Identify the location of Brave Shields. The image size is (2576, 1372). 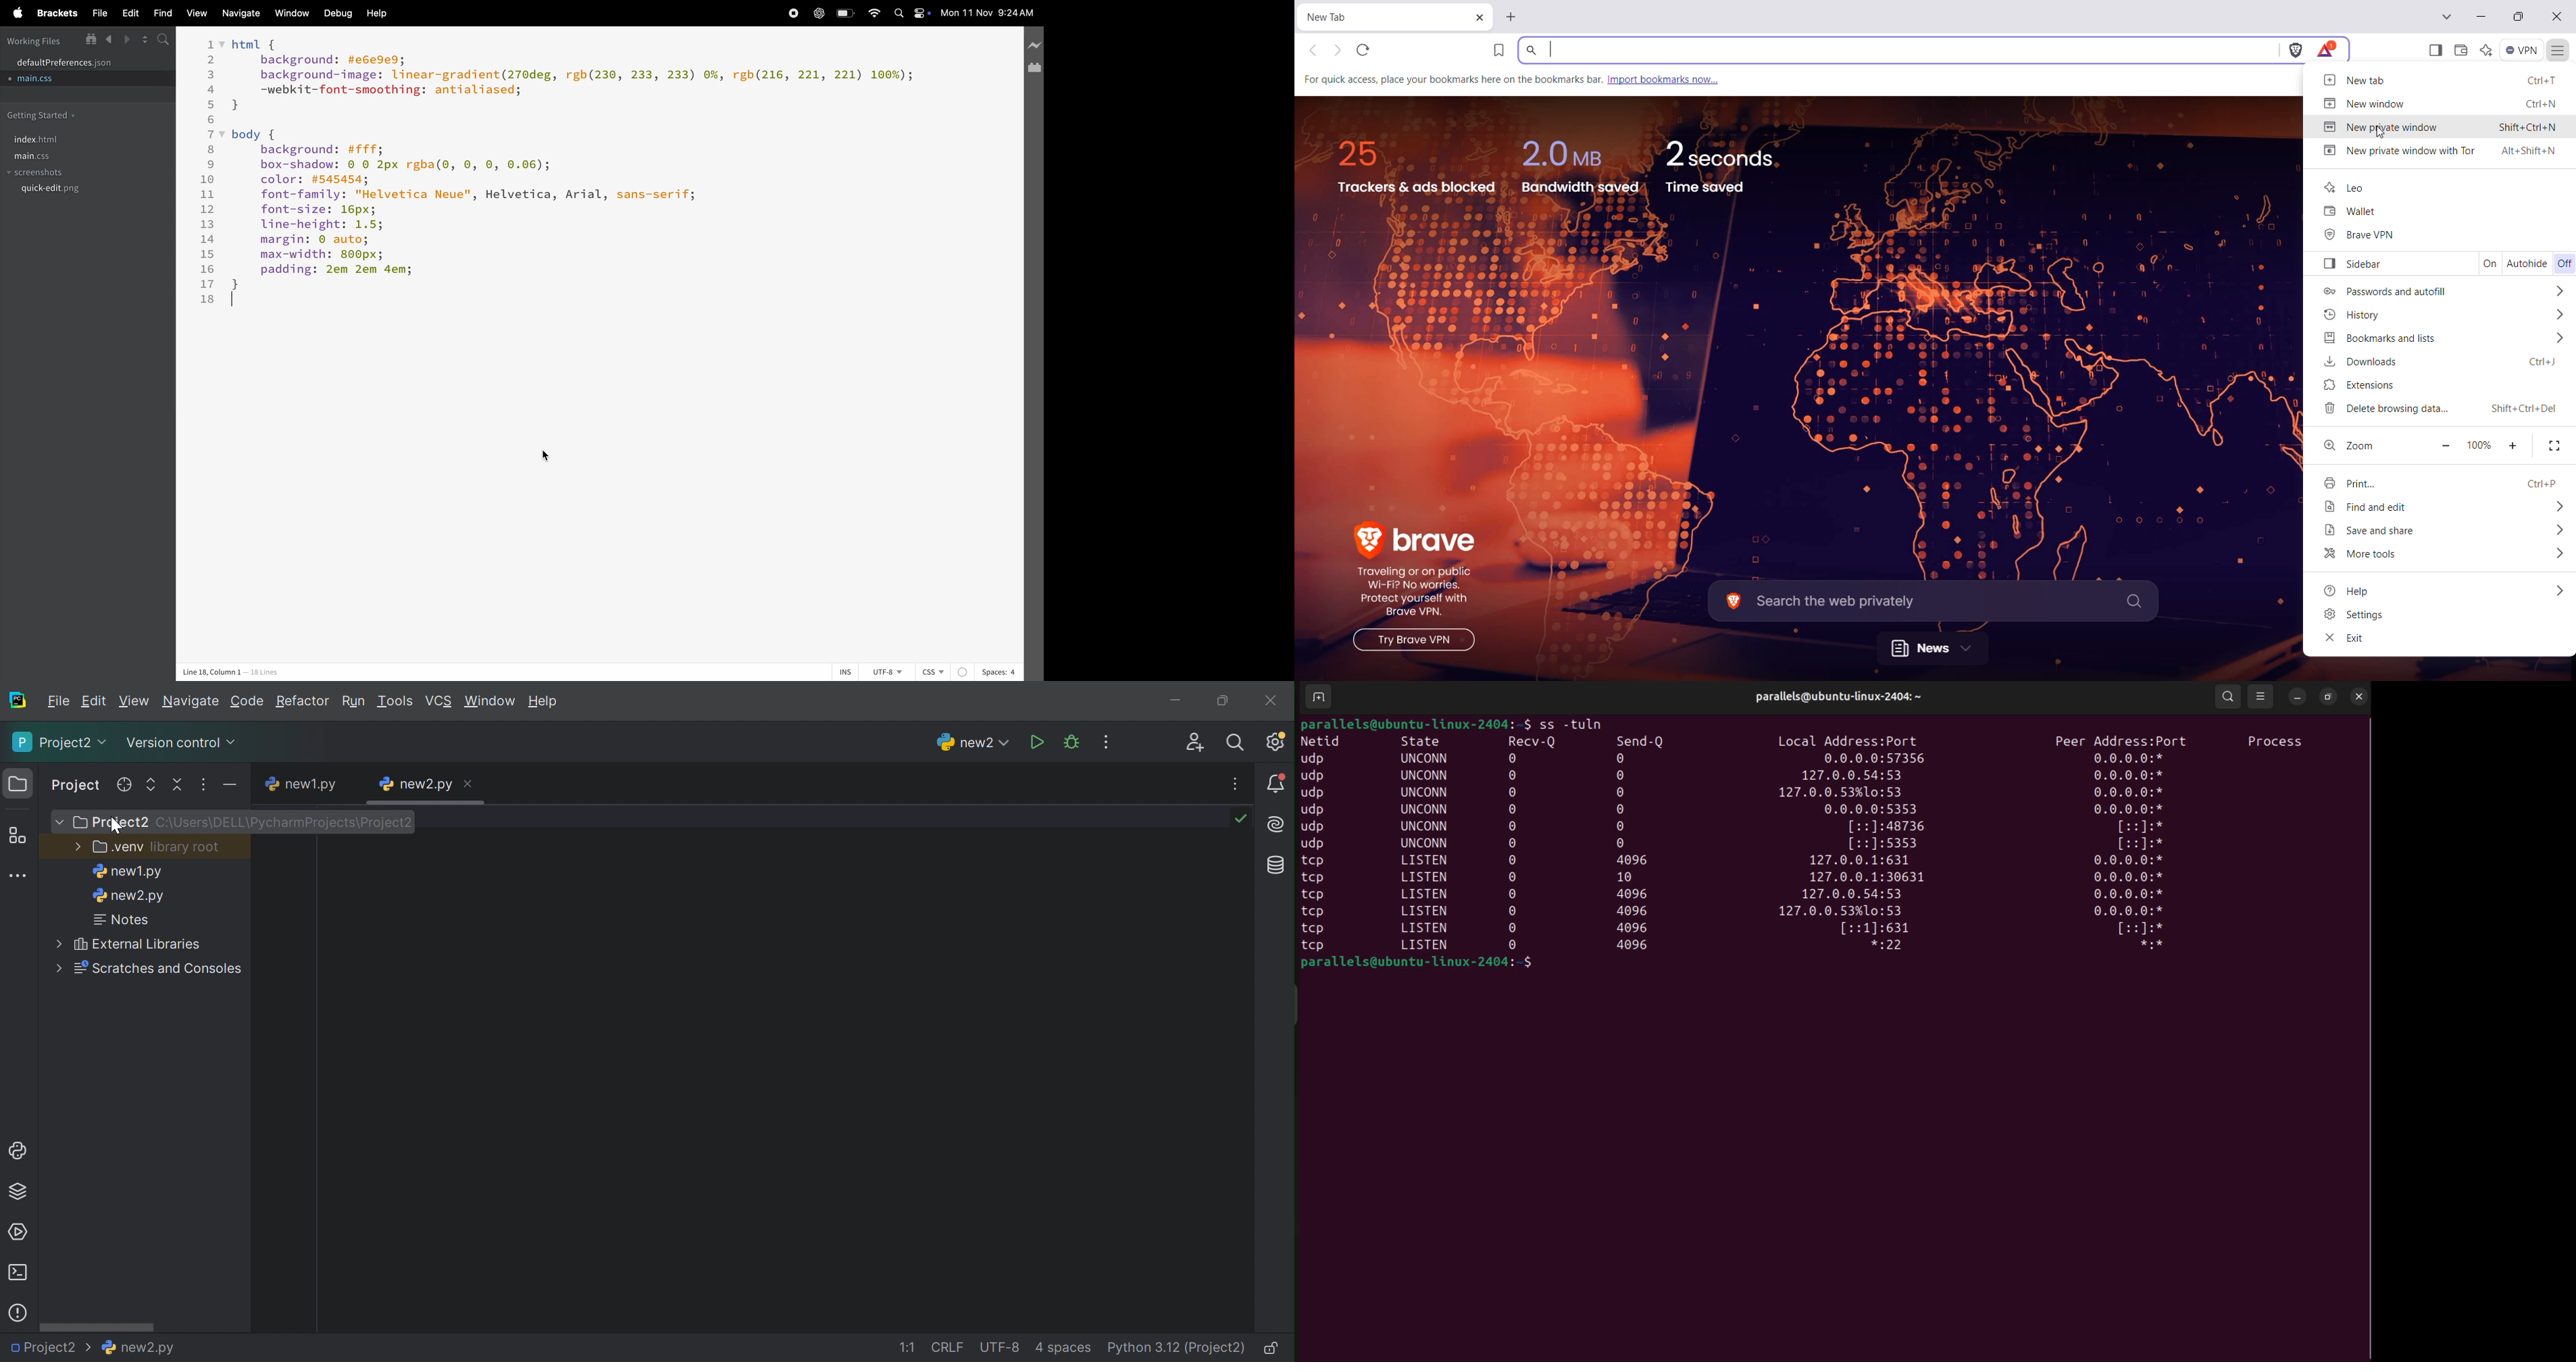
(2295, 49).